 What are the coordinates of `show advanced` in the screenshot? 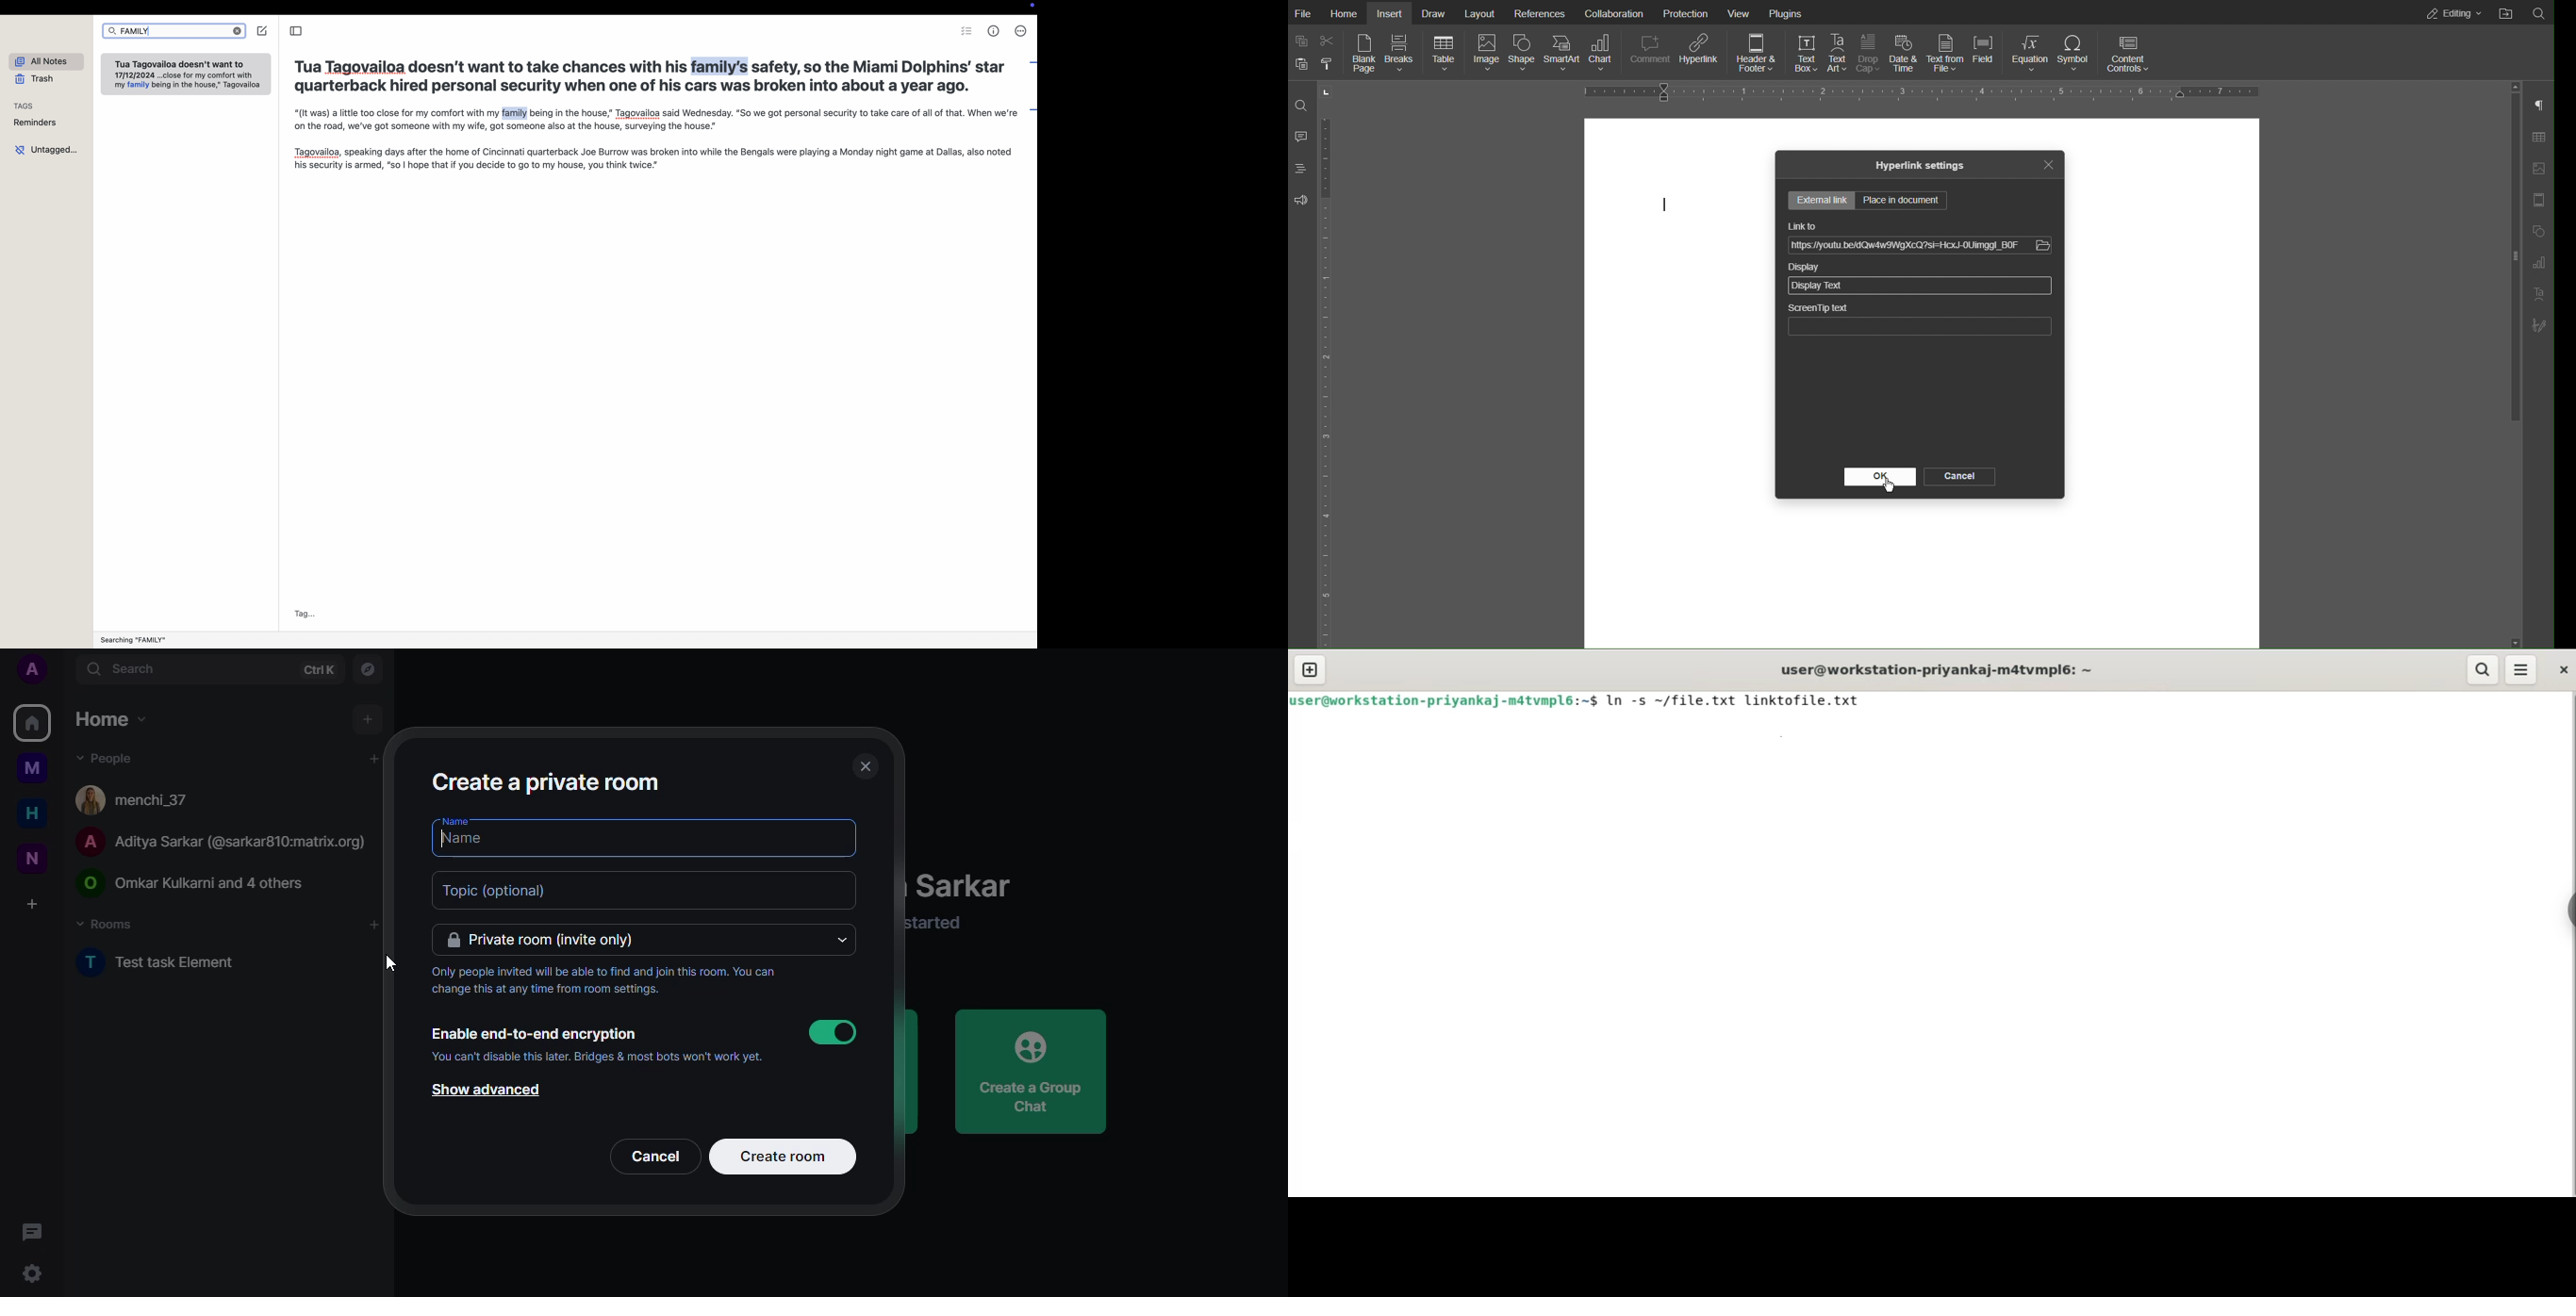 It's located at (485, 1091).